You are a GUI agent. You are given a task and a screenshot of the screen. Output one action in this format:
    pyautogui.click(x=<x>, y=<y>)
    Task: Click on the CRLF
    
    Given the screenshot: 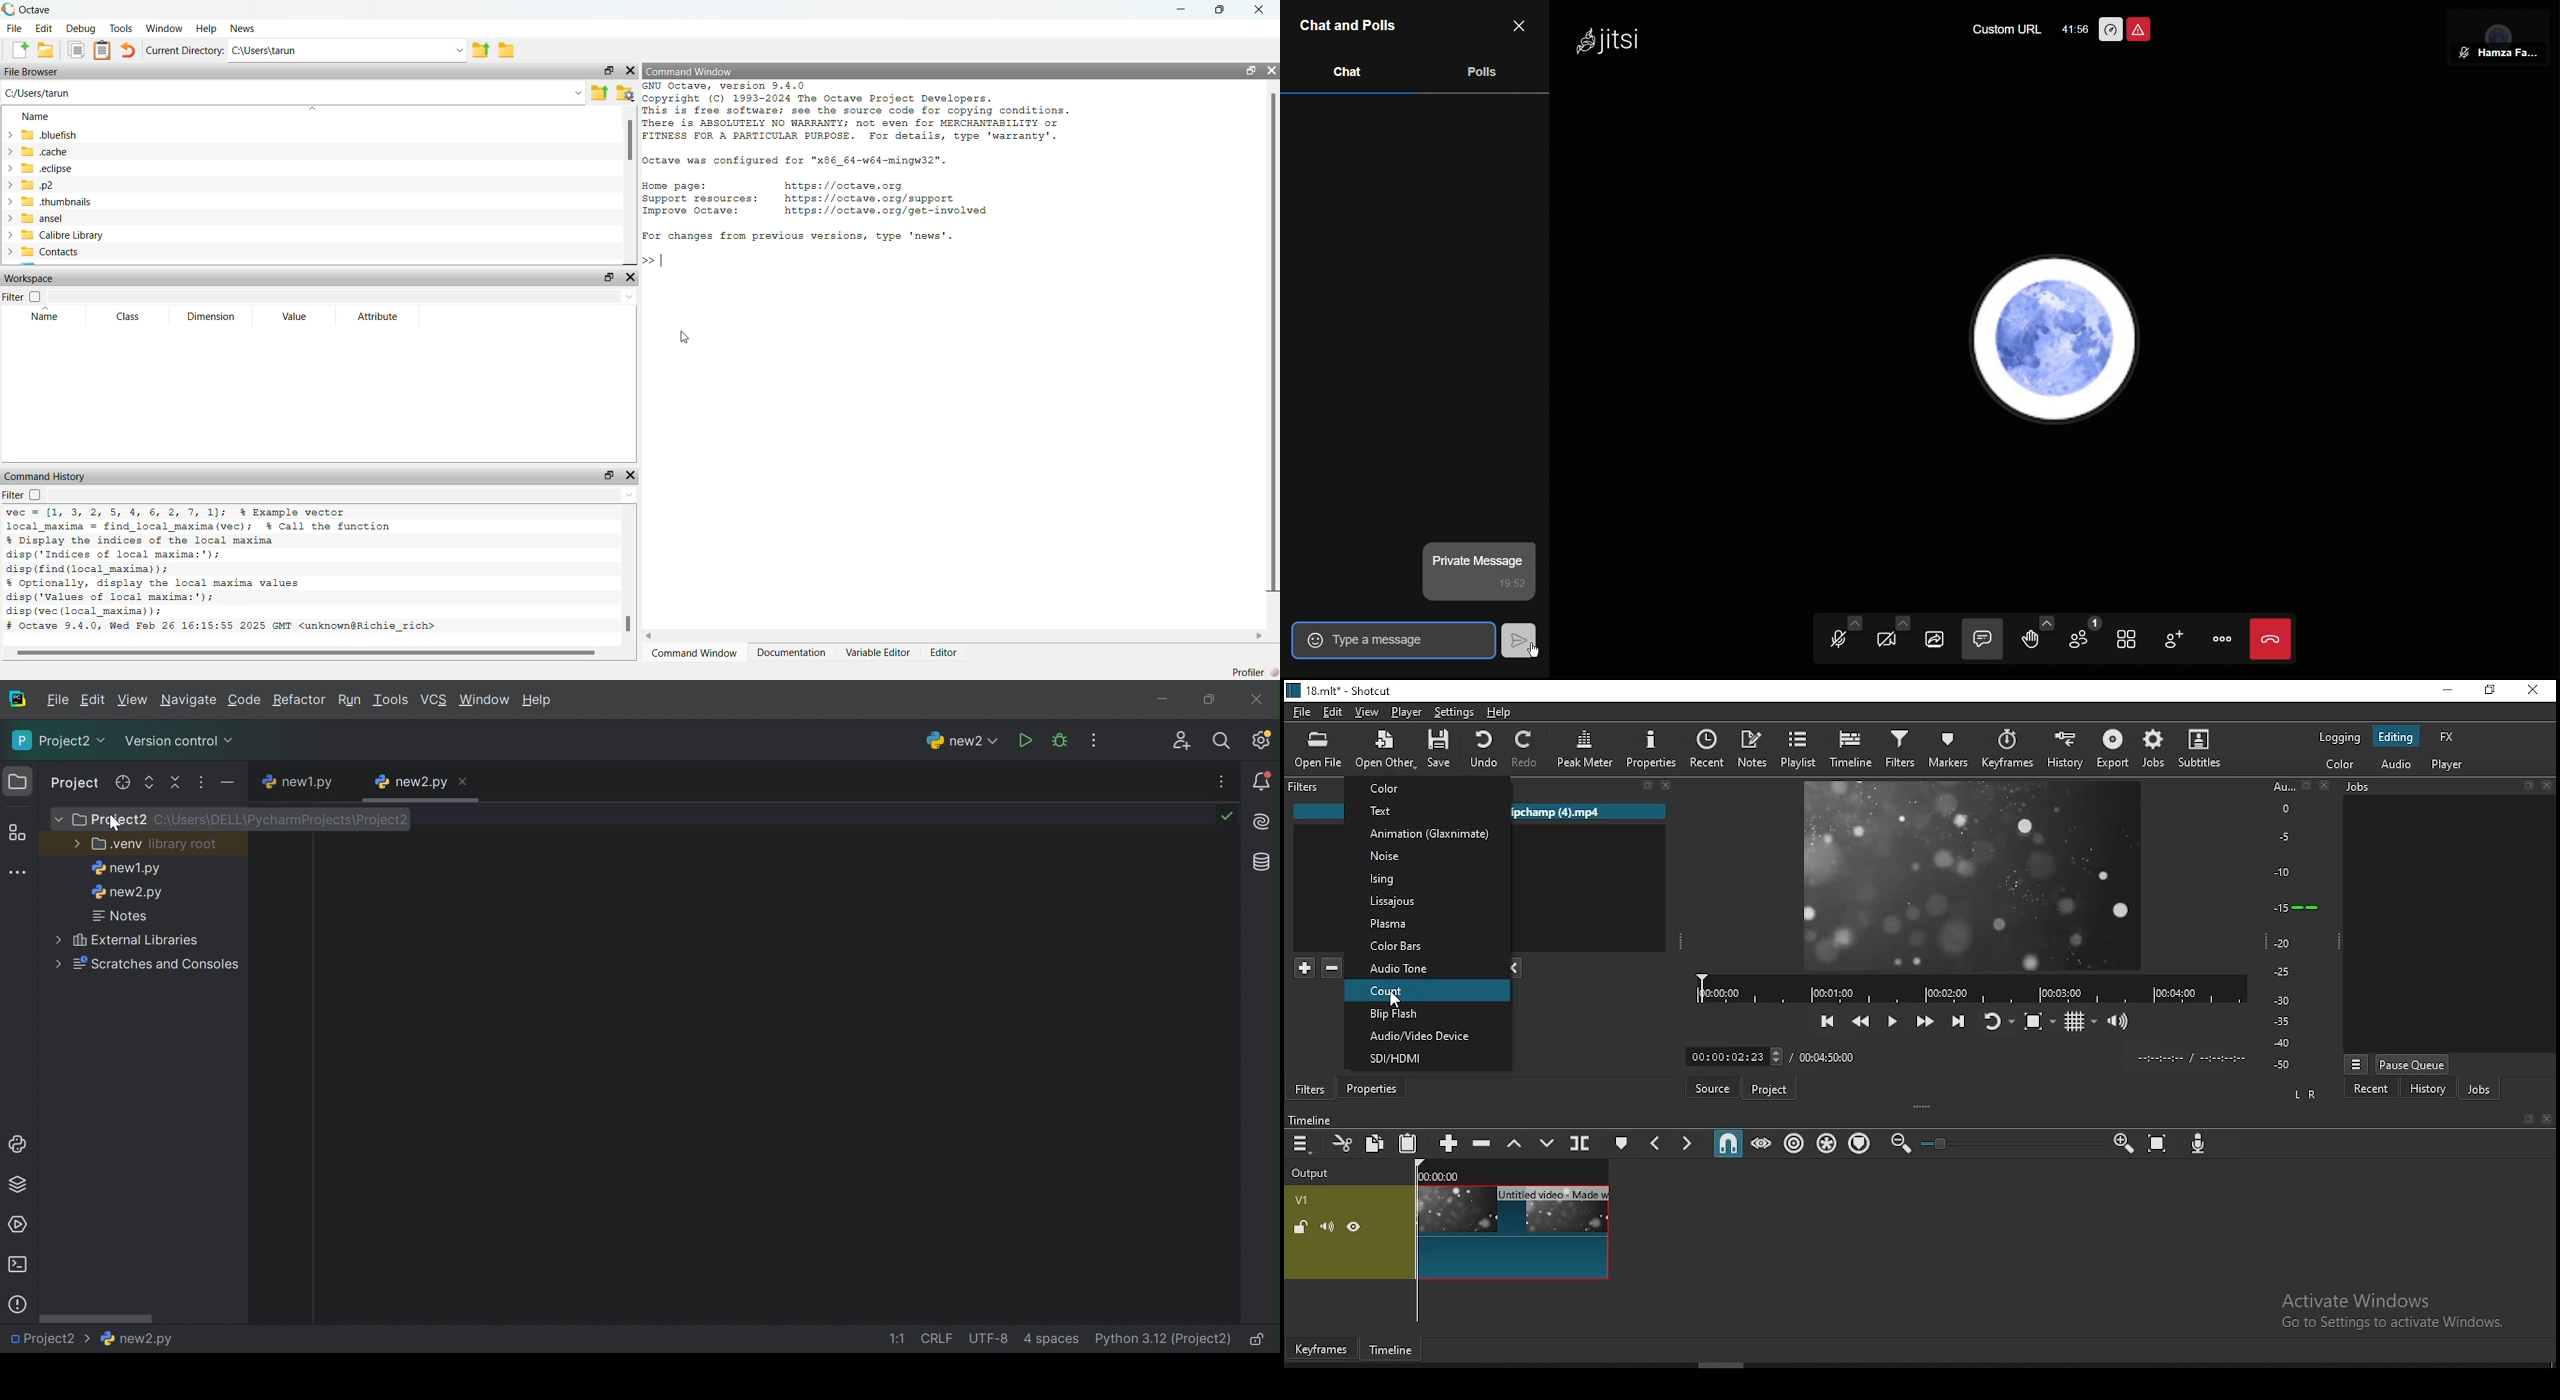 What is the action you would take?
    pyautogui.click(x=938, y=1339)
    